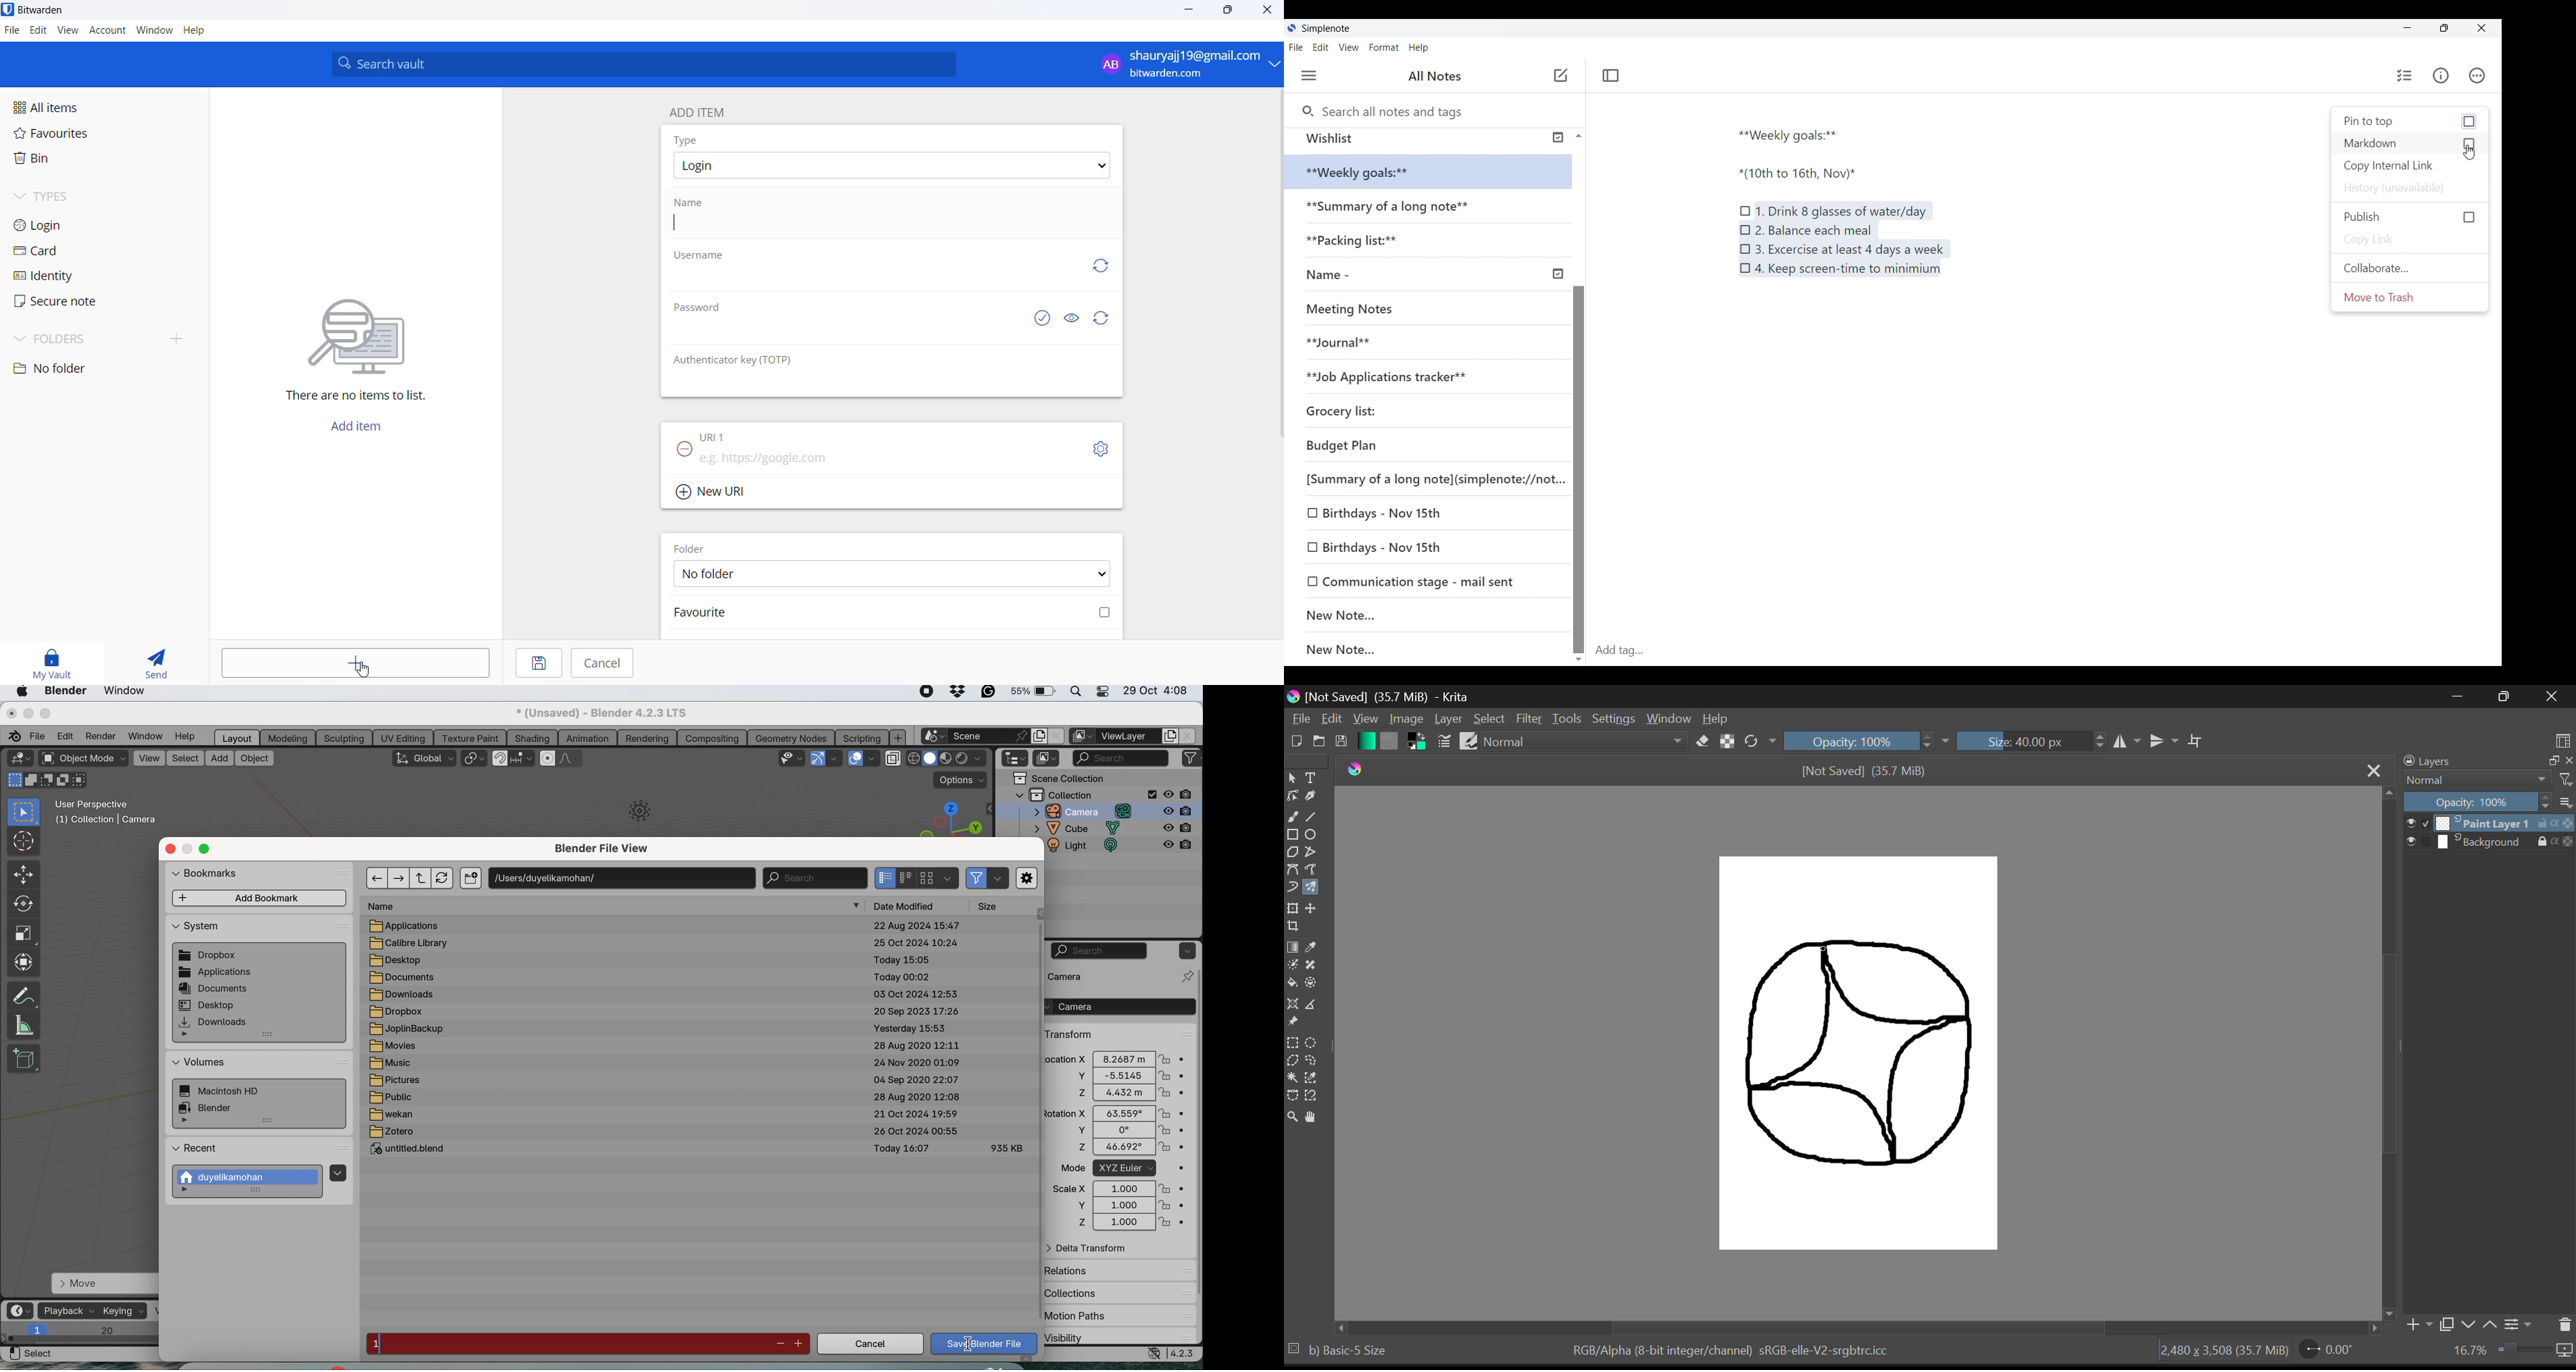 The width and height of the screenshot is (2576, 1372). Describe the element at coordinates (1313, 795) in the screenshot. I see `Calligraphic Tool` at that location.